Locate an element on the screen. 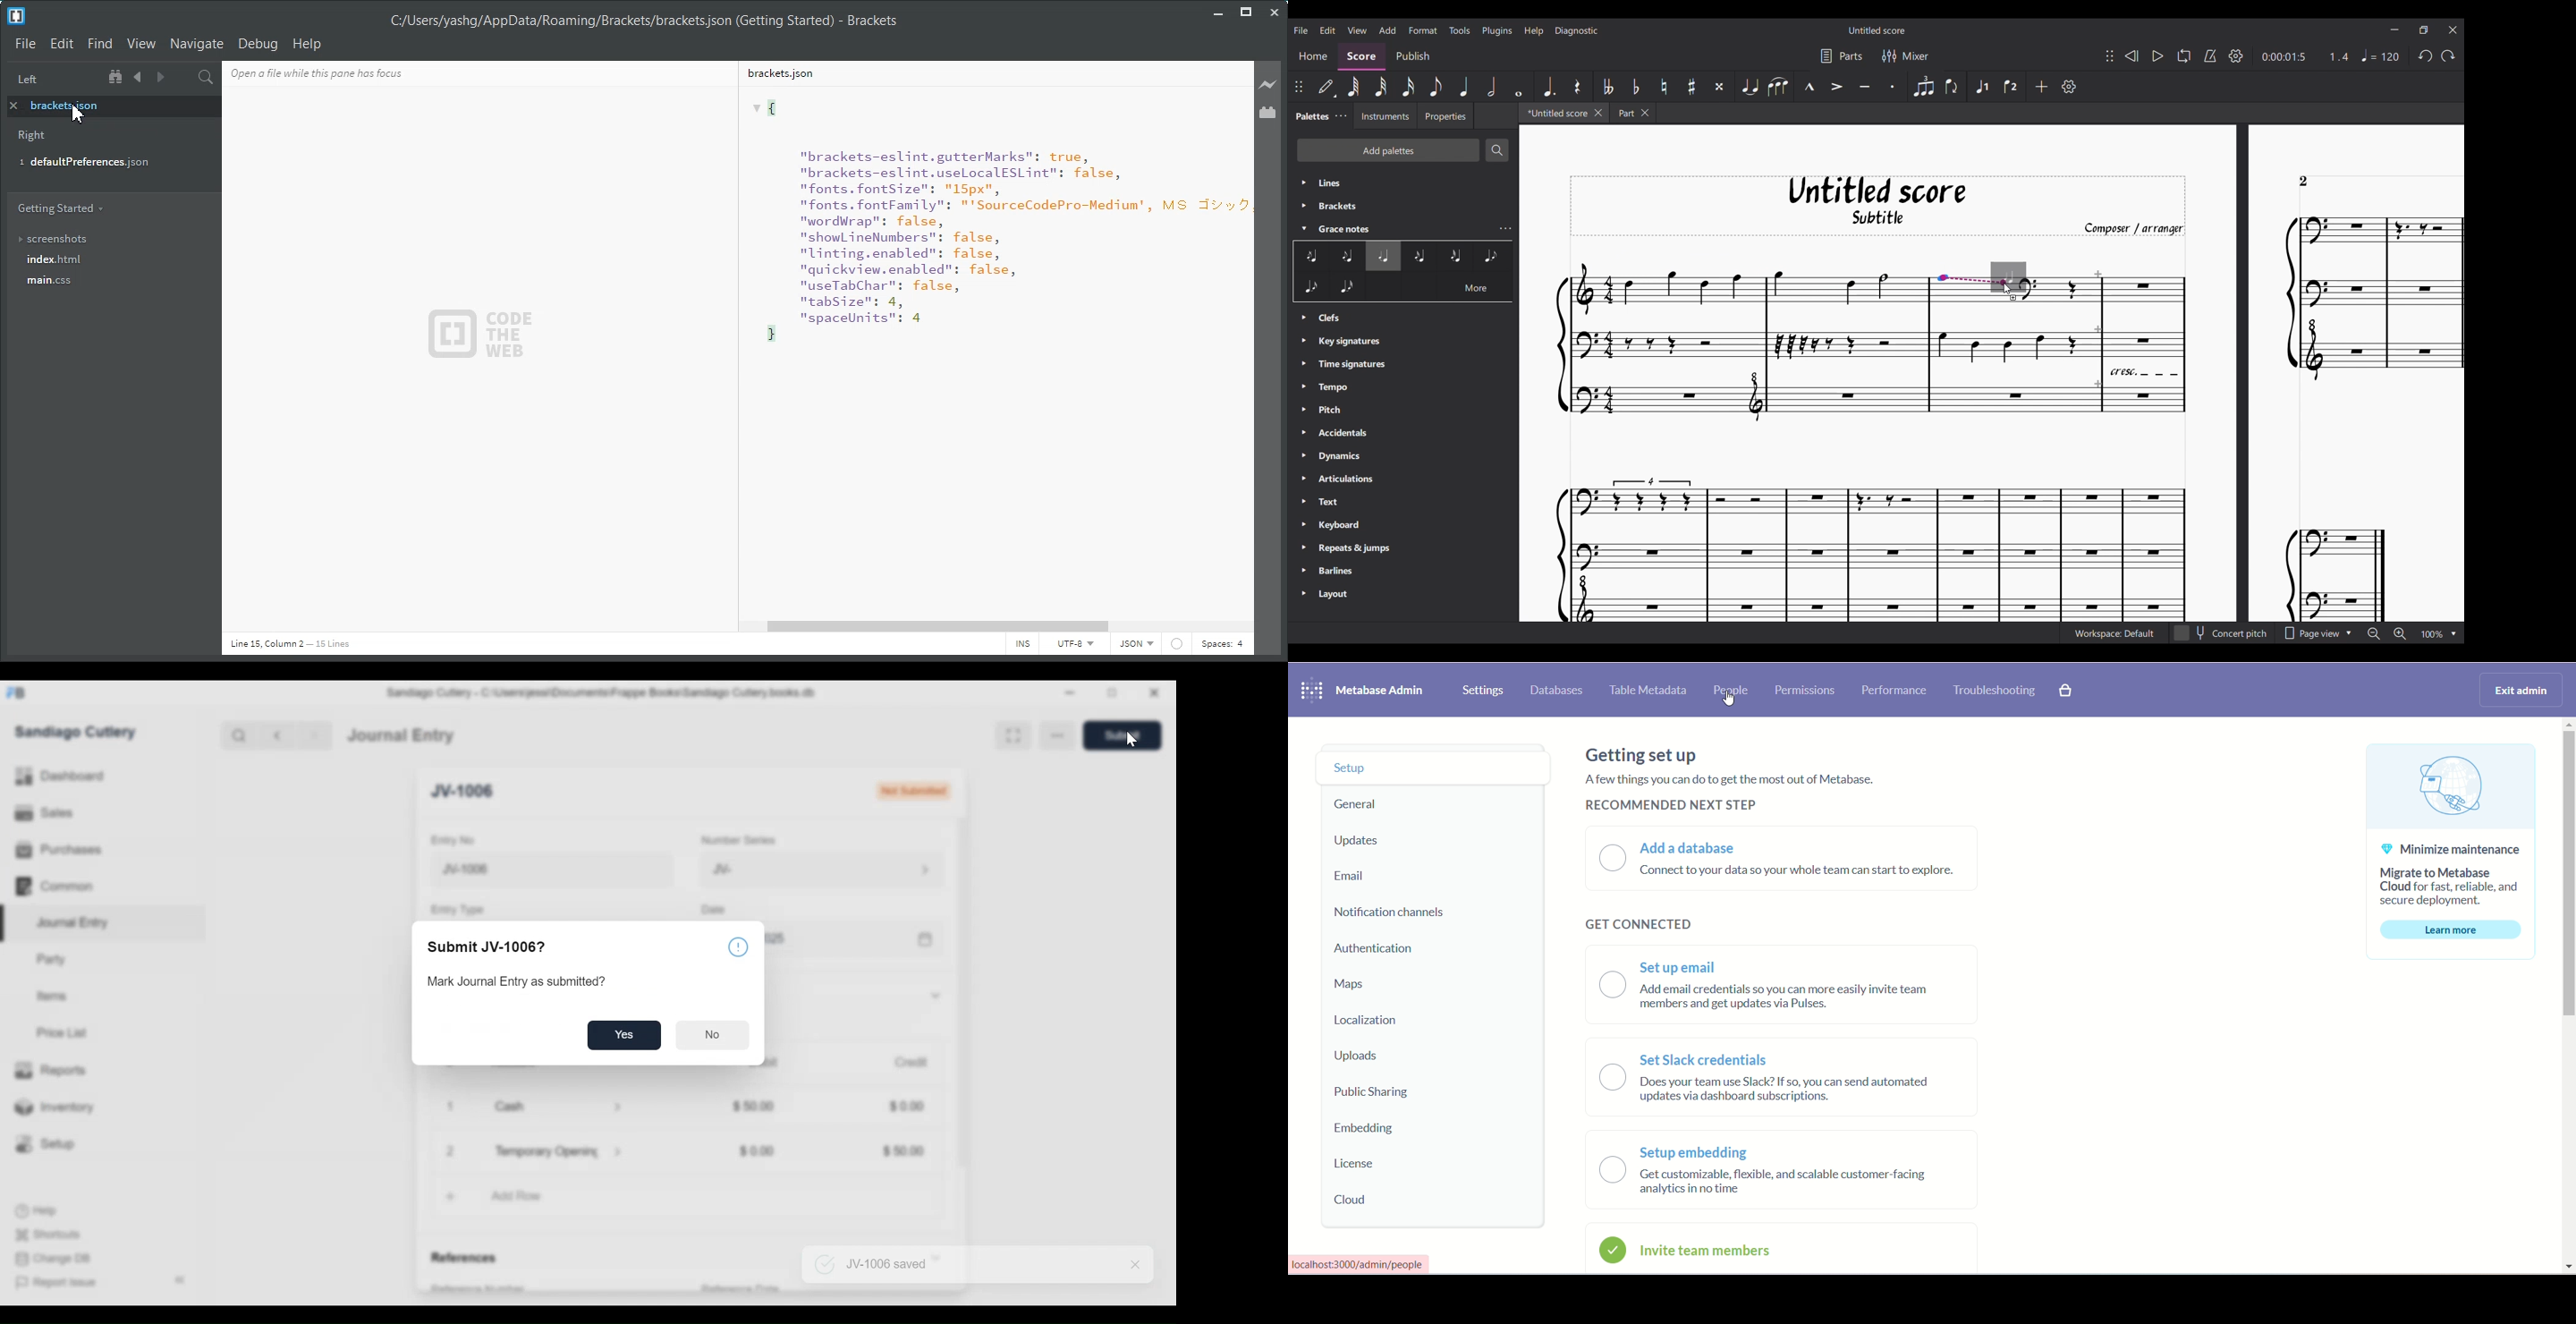 The height and width of the screenshot is (1344, 2576). Half note is located at coordinates (1491, 86).